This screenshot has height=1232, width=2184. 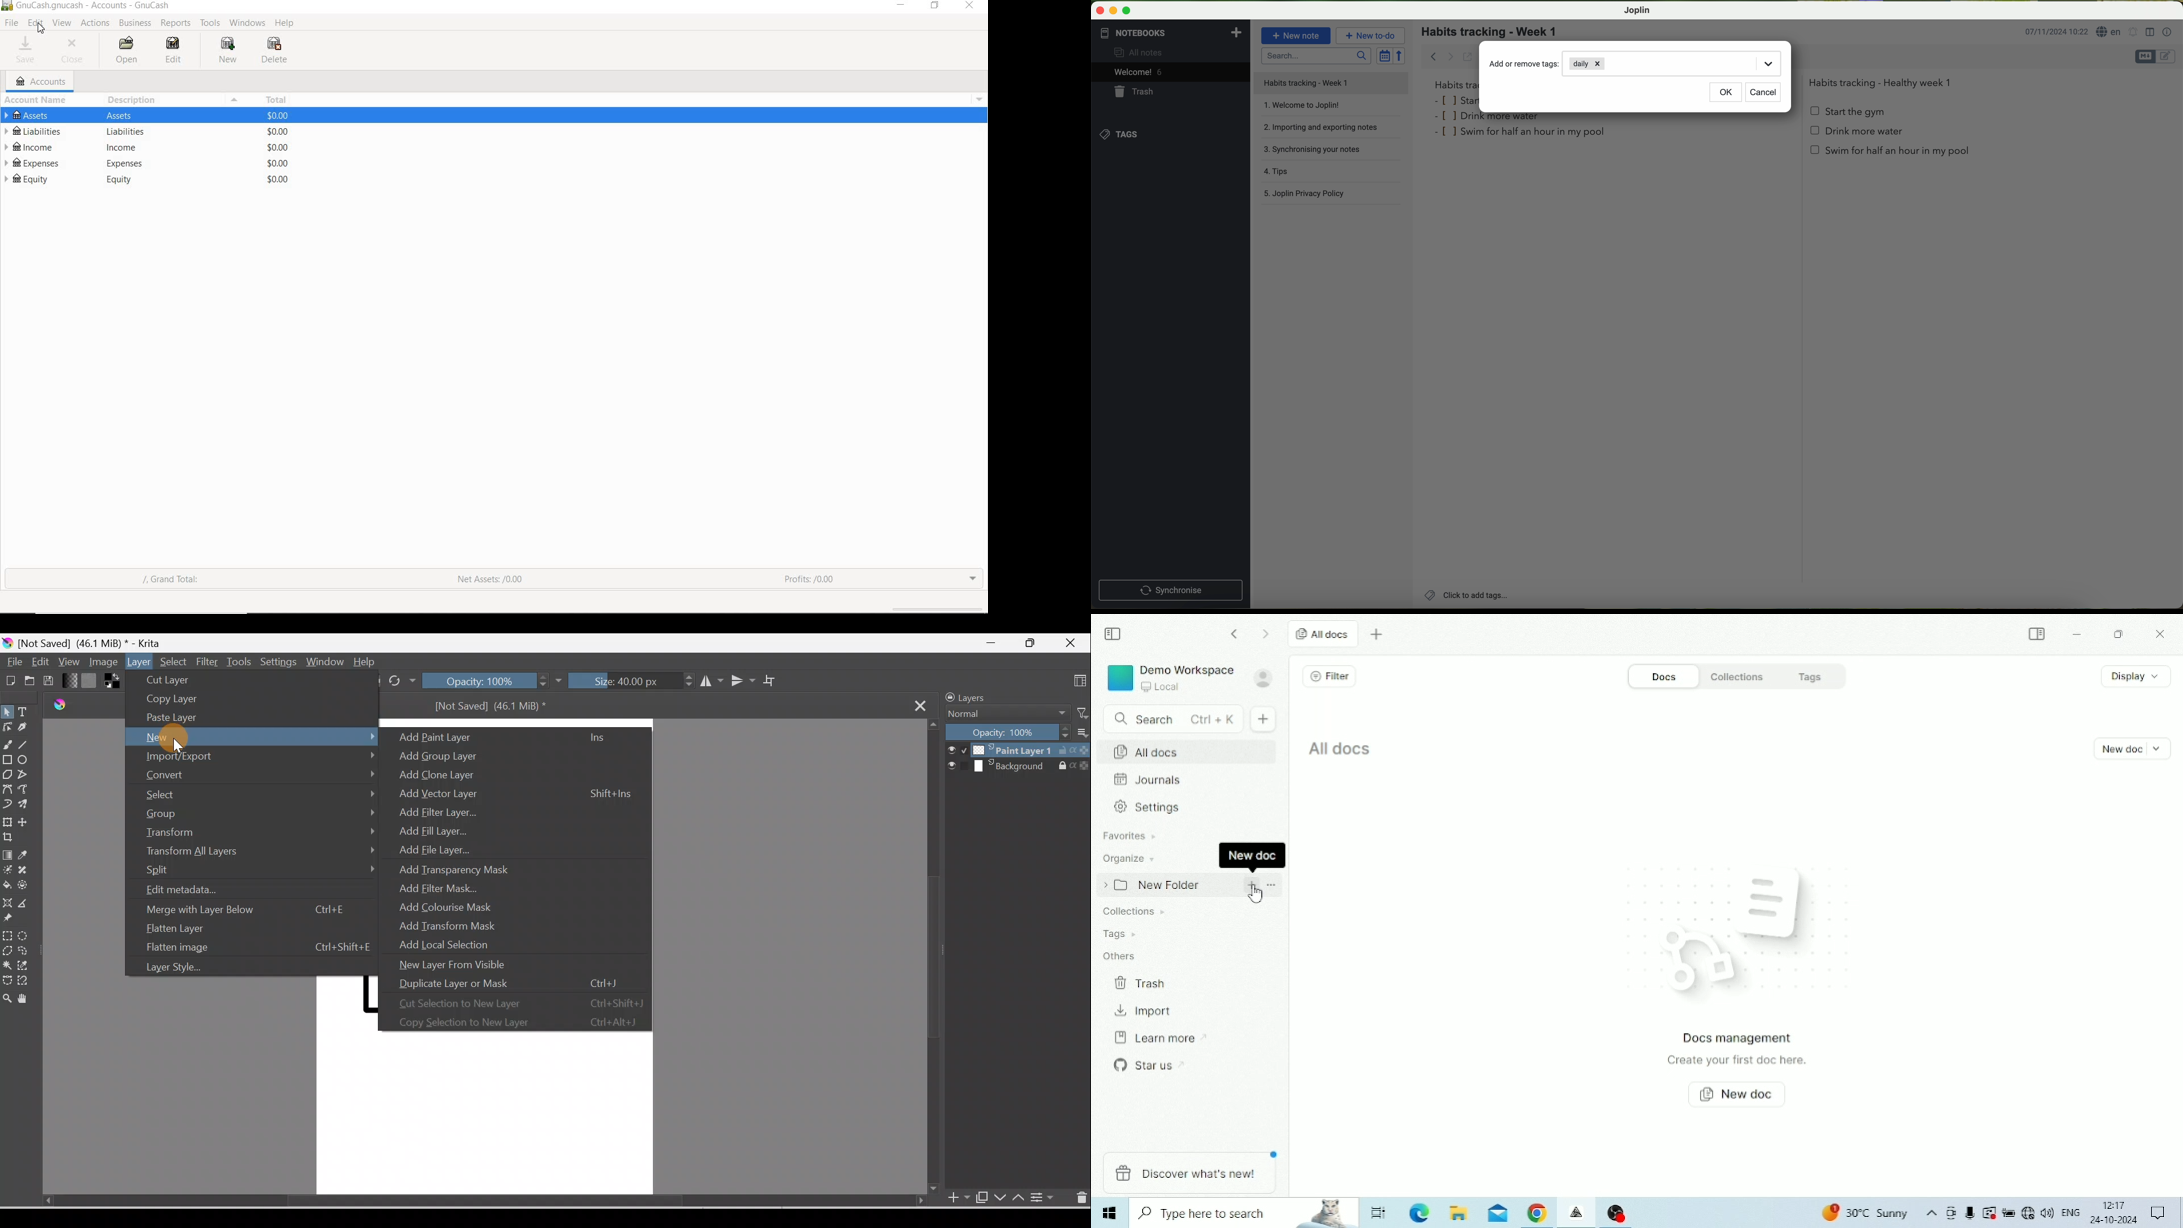 I want to click on Add paint layer   Ins, so click(x=509, y=736).